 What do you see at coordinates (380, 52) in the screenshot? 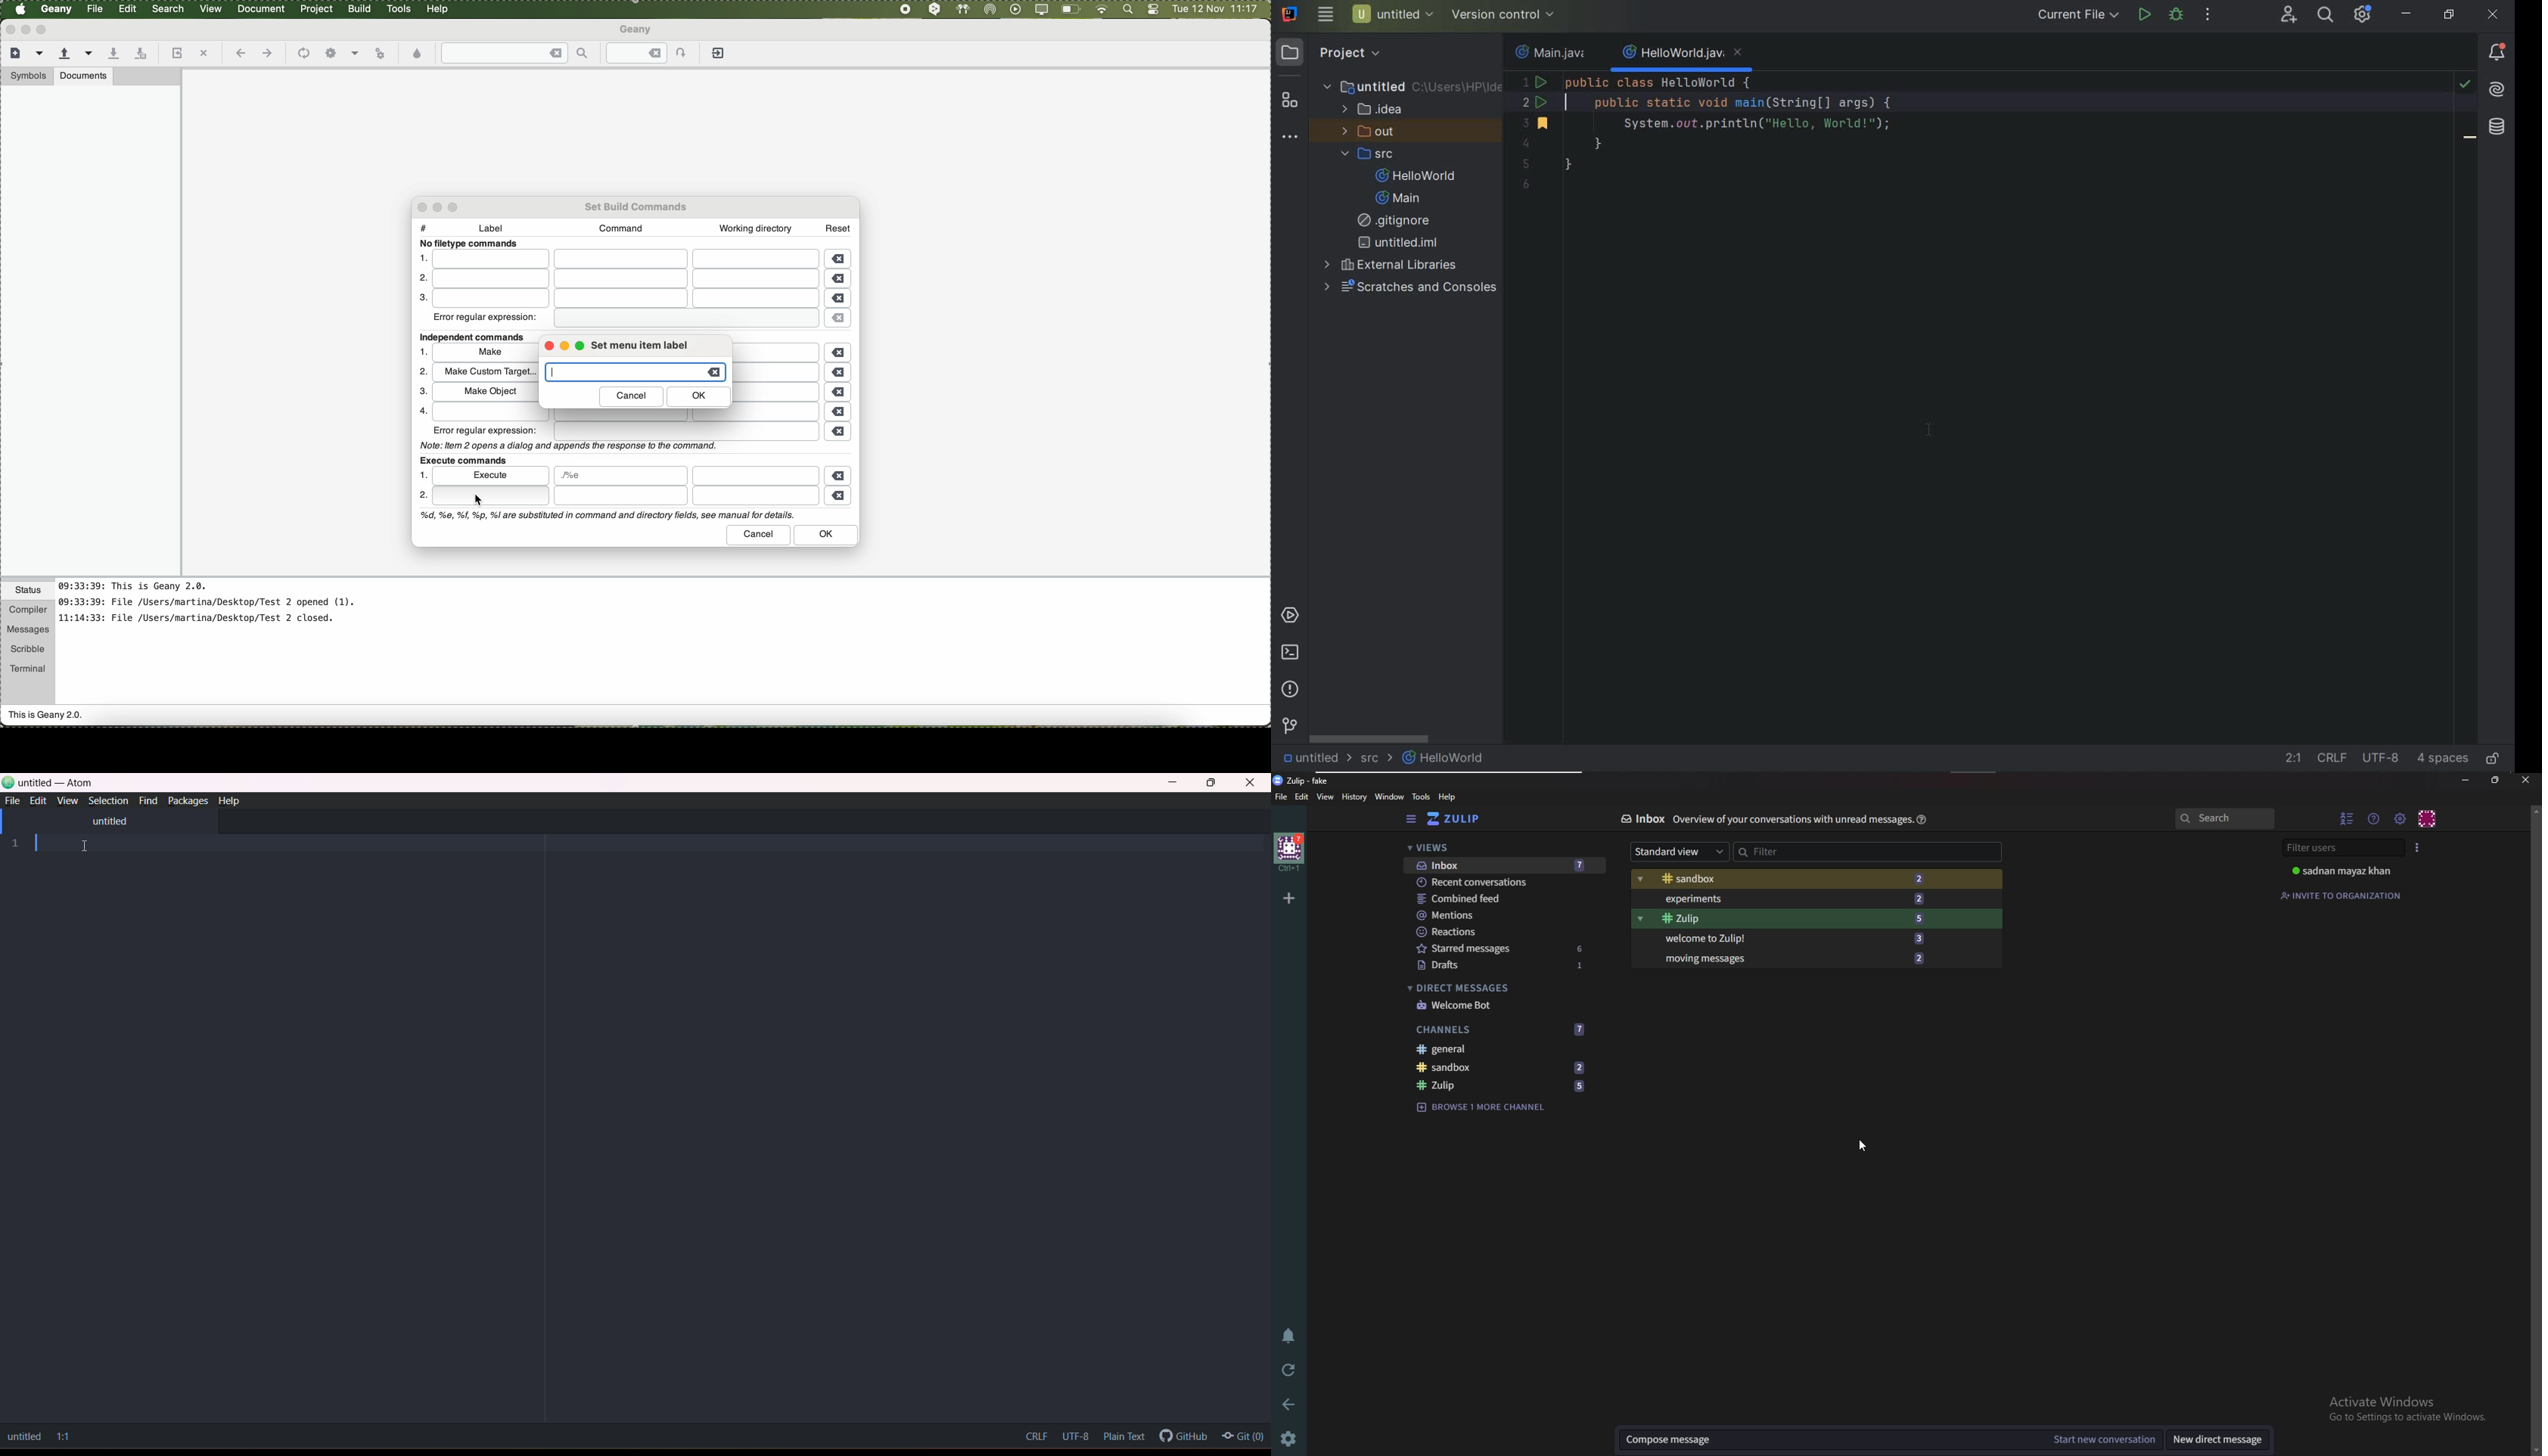
I see `run or view the current file` at bounding box center [380, 52].